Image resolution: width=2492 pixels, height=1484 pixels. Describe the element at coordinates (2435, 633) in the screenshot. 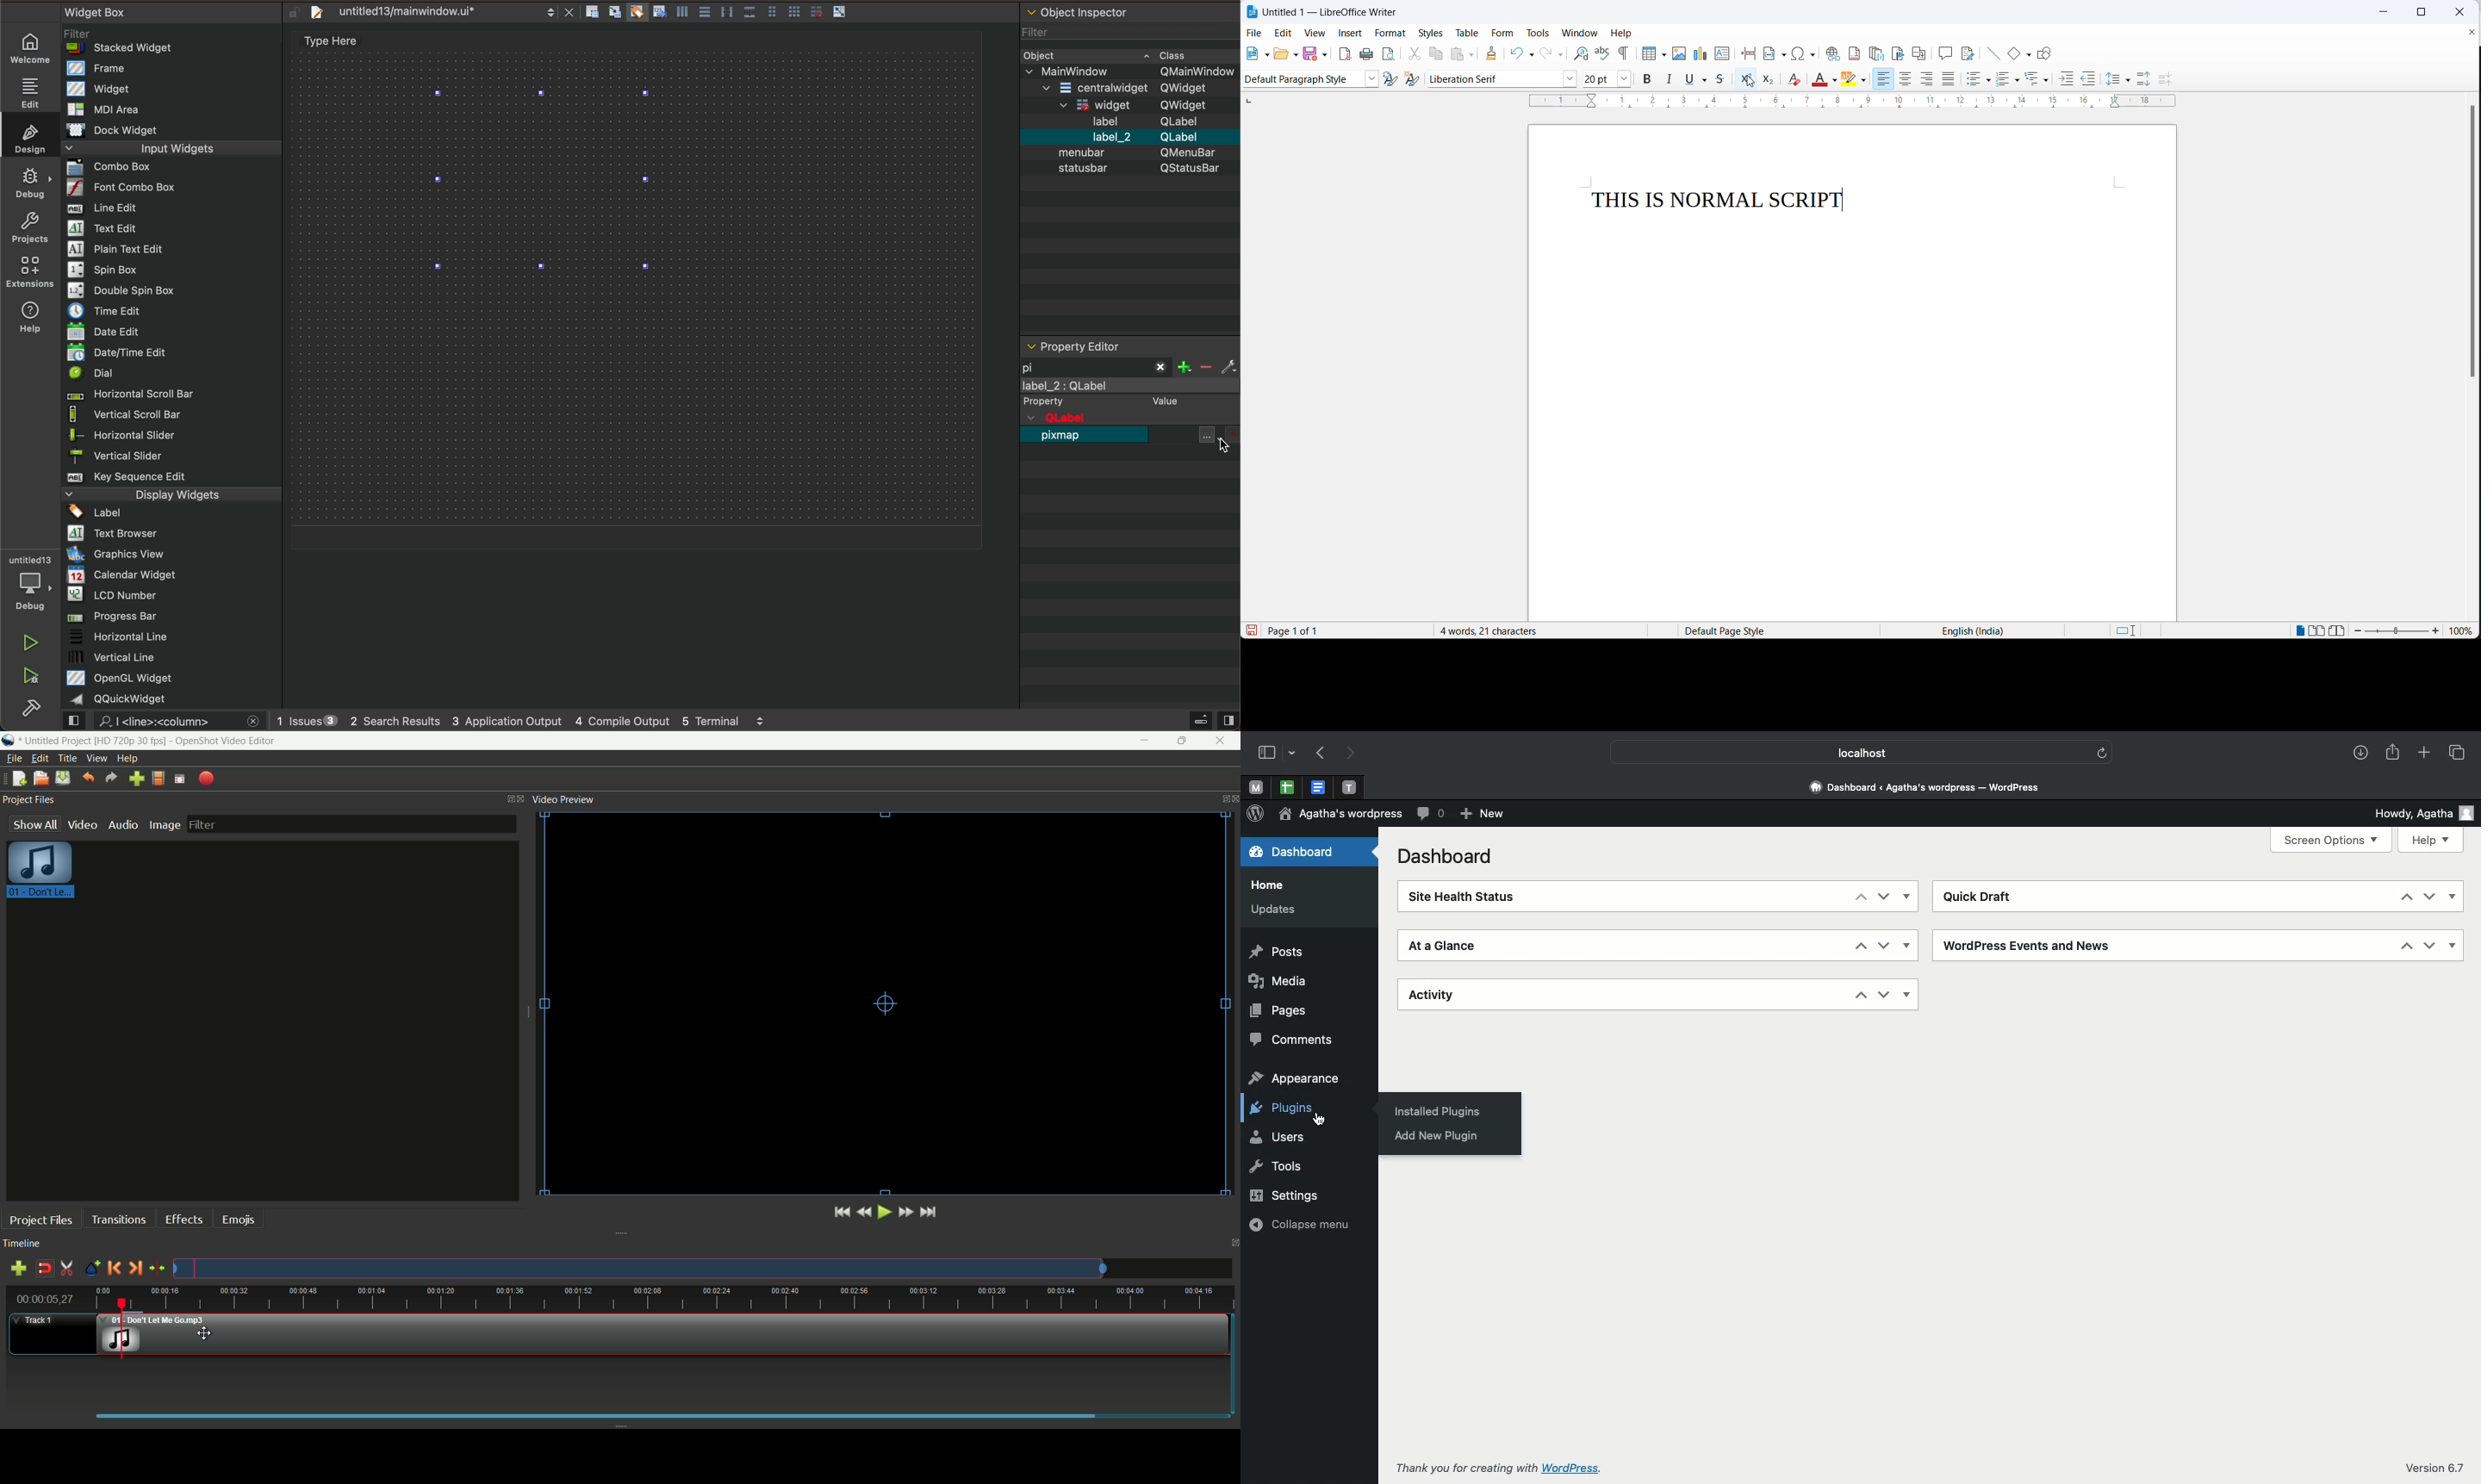

I see `zoom decrease` at that location.